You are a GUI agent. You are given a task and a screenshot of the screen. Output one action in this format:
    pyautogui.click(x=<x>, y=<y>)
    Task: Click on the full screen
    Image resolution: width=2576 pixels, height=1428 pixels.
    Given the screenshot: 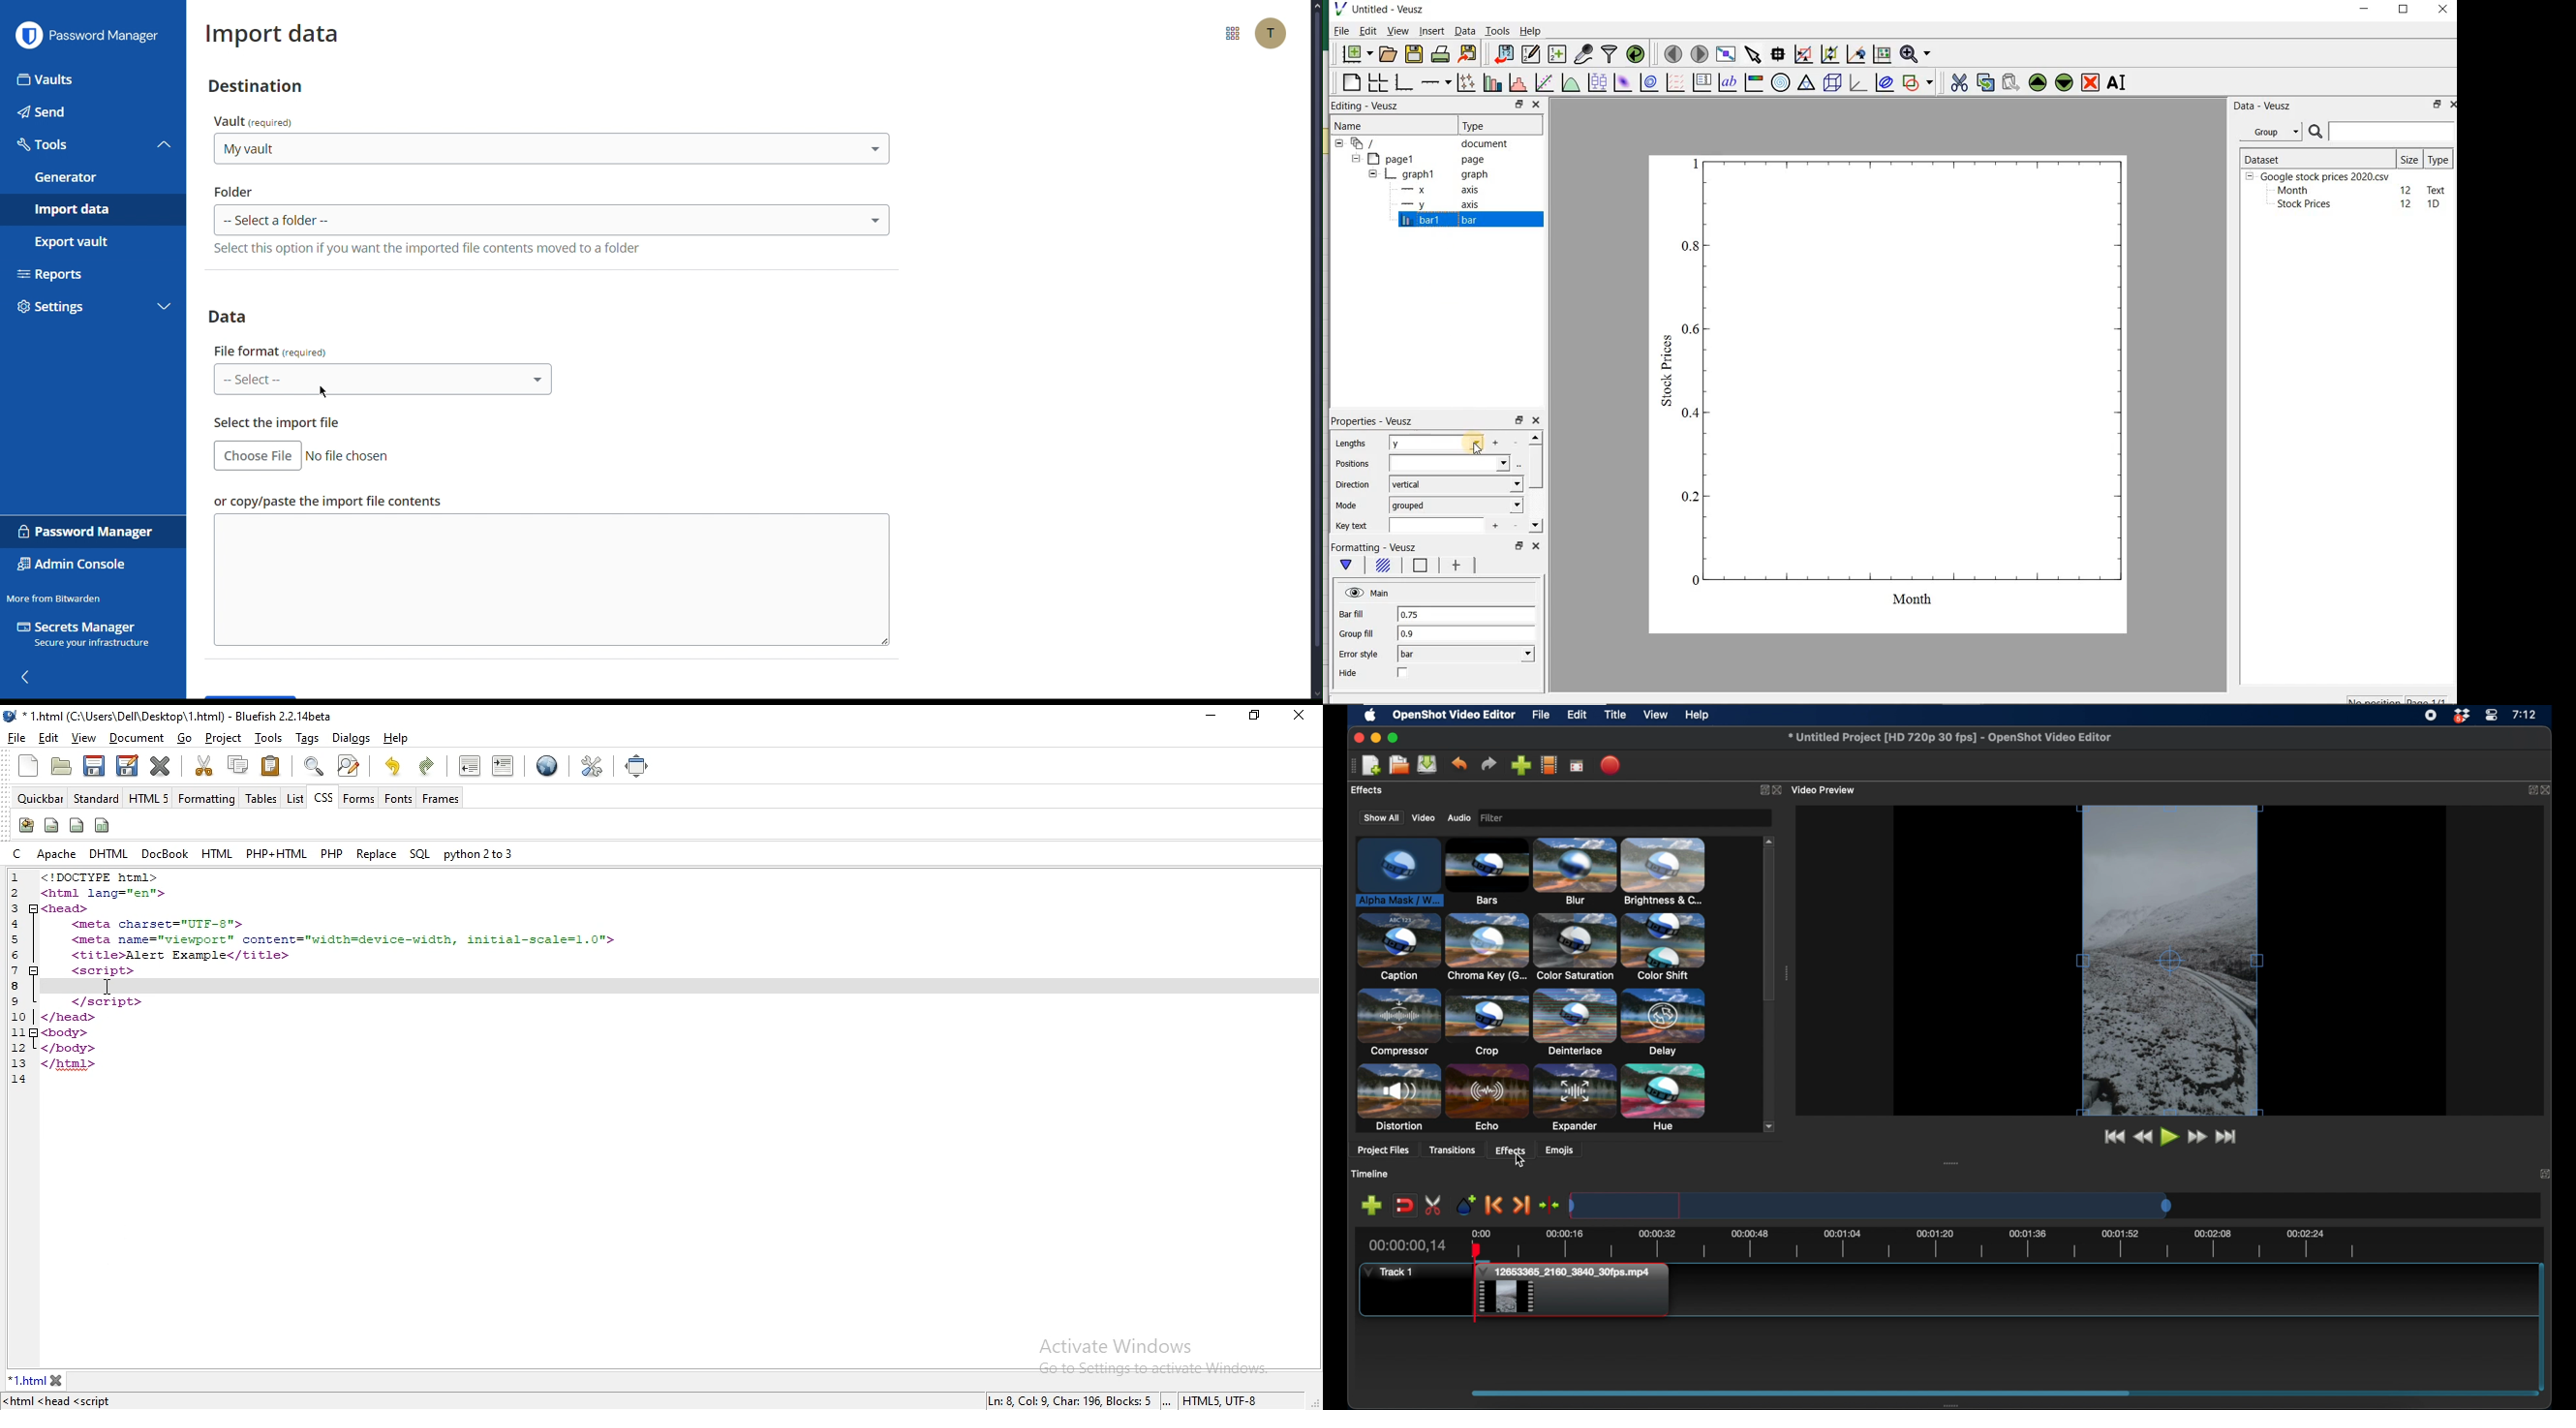 What is the action you would take?
    pyautogui.click(x=642, y=767)
    